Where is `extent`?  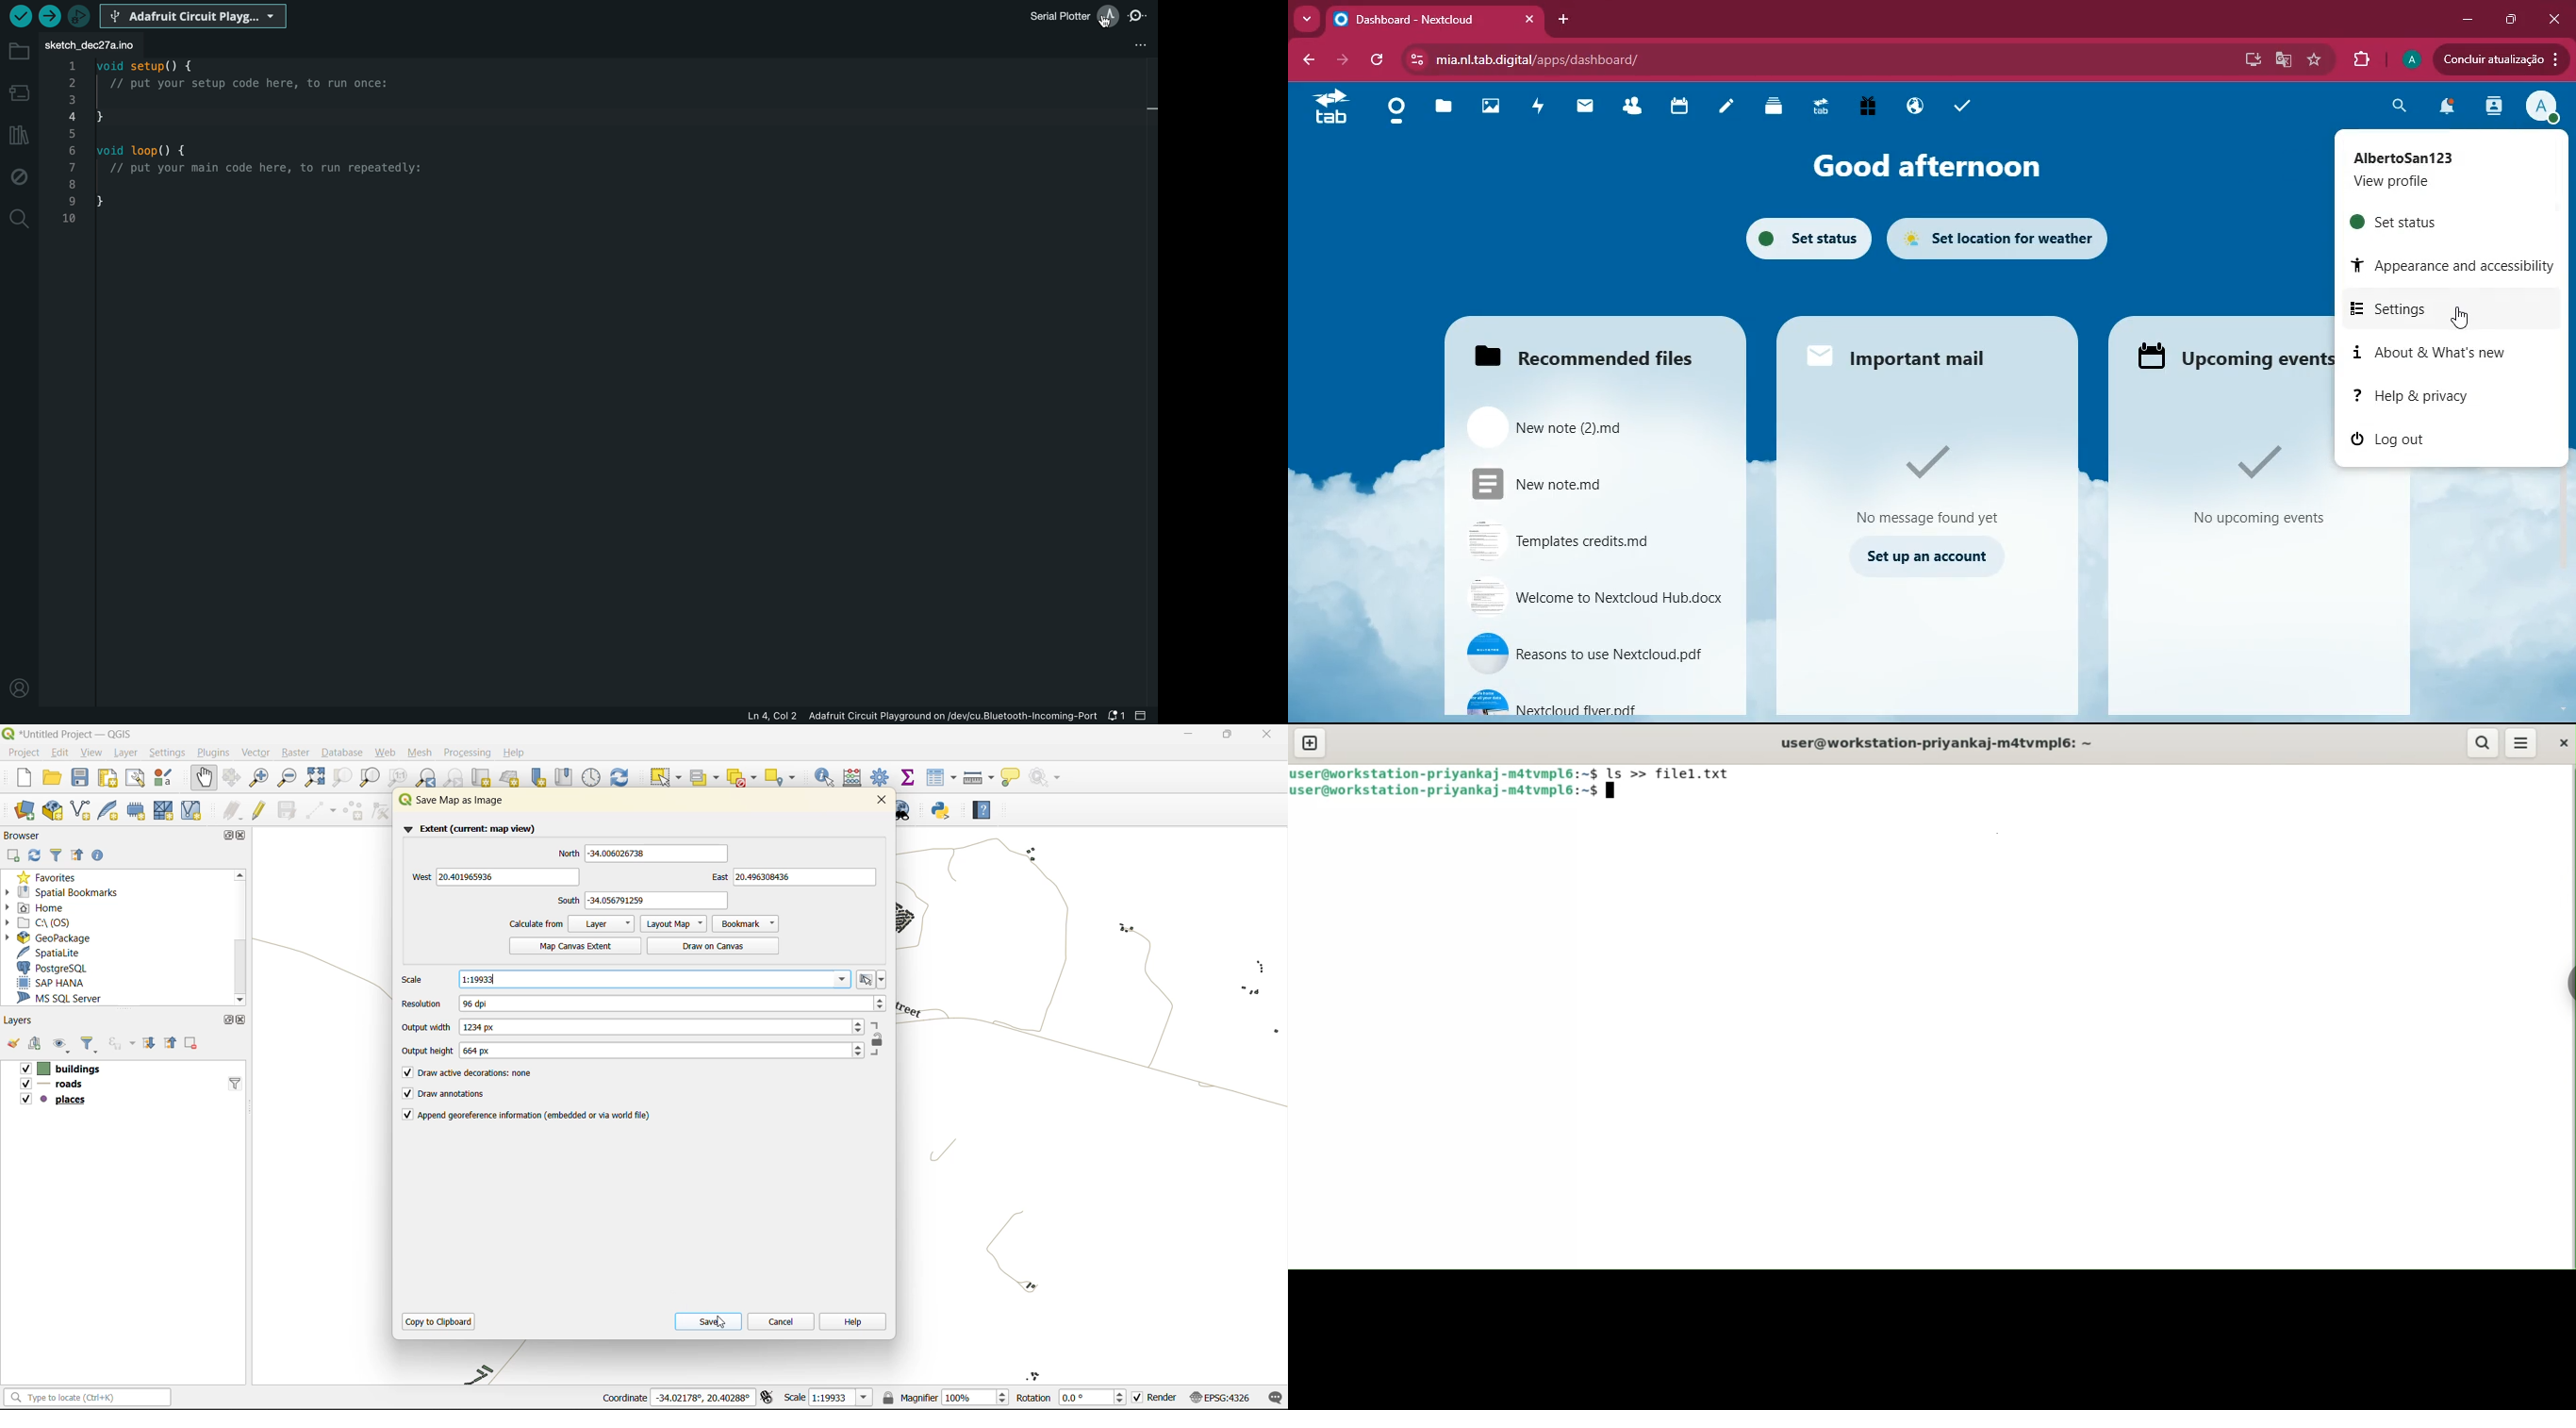
extent is located at coordinates (476, 828).